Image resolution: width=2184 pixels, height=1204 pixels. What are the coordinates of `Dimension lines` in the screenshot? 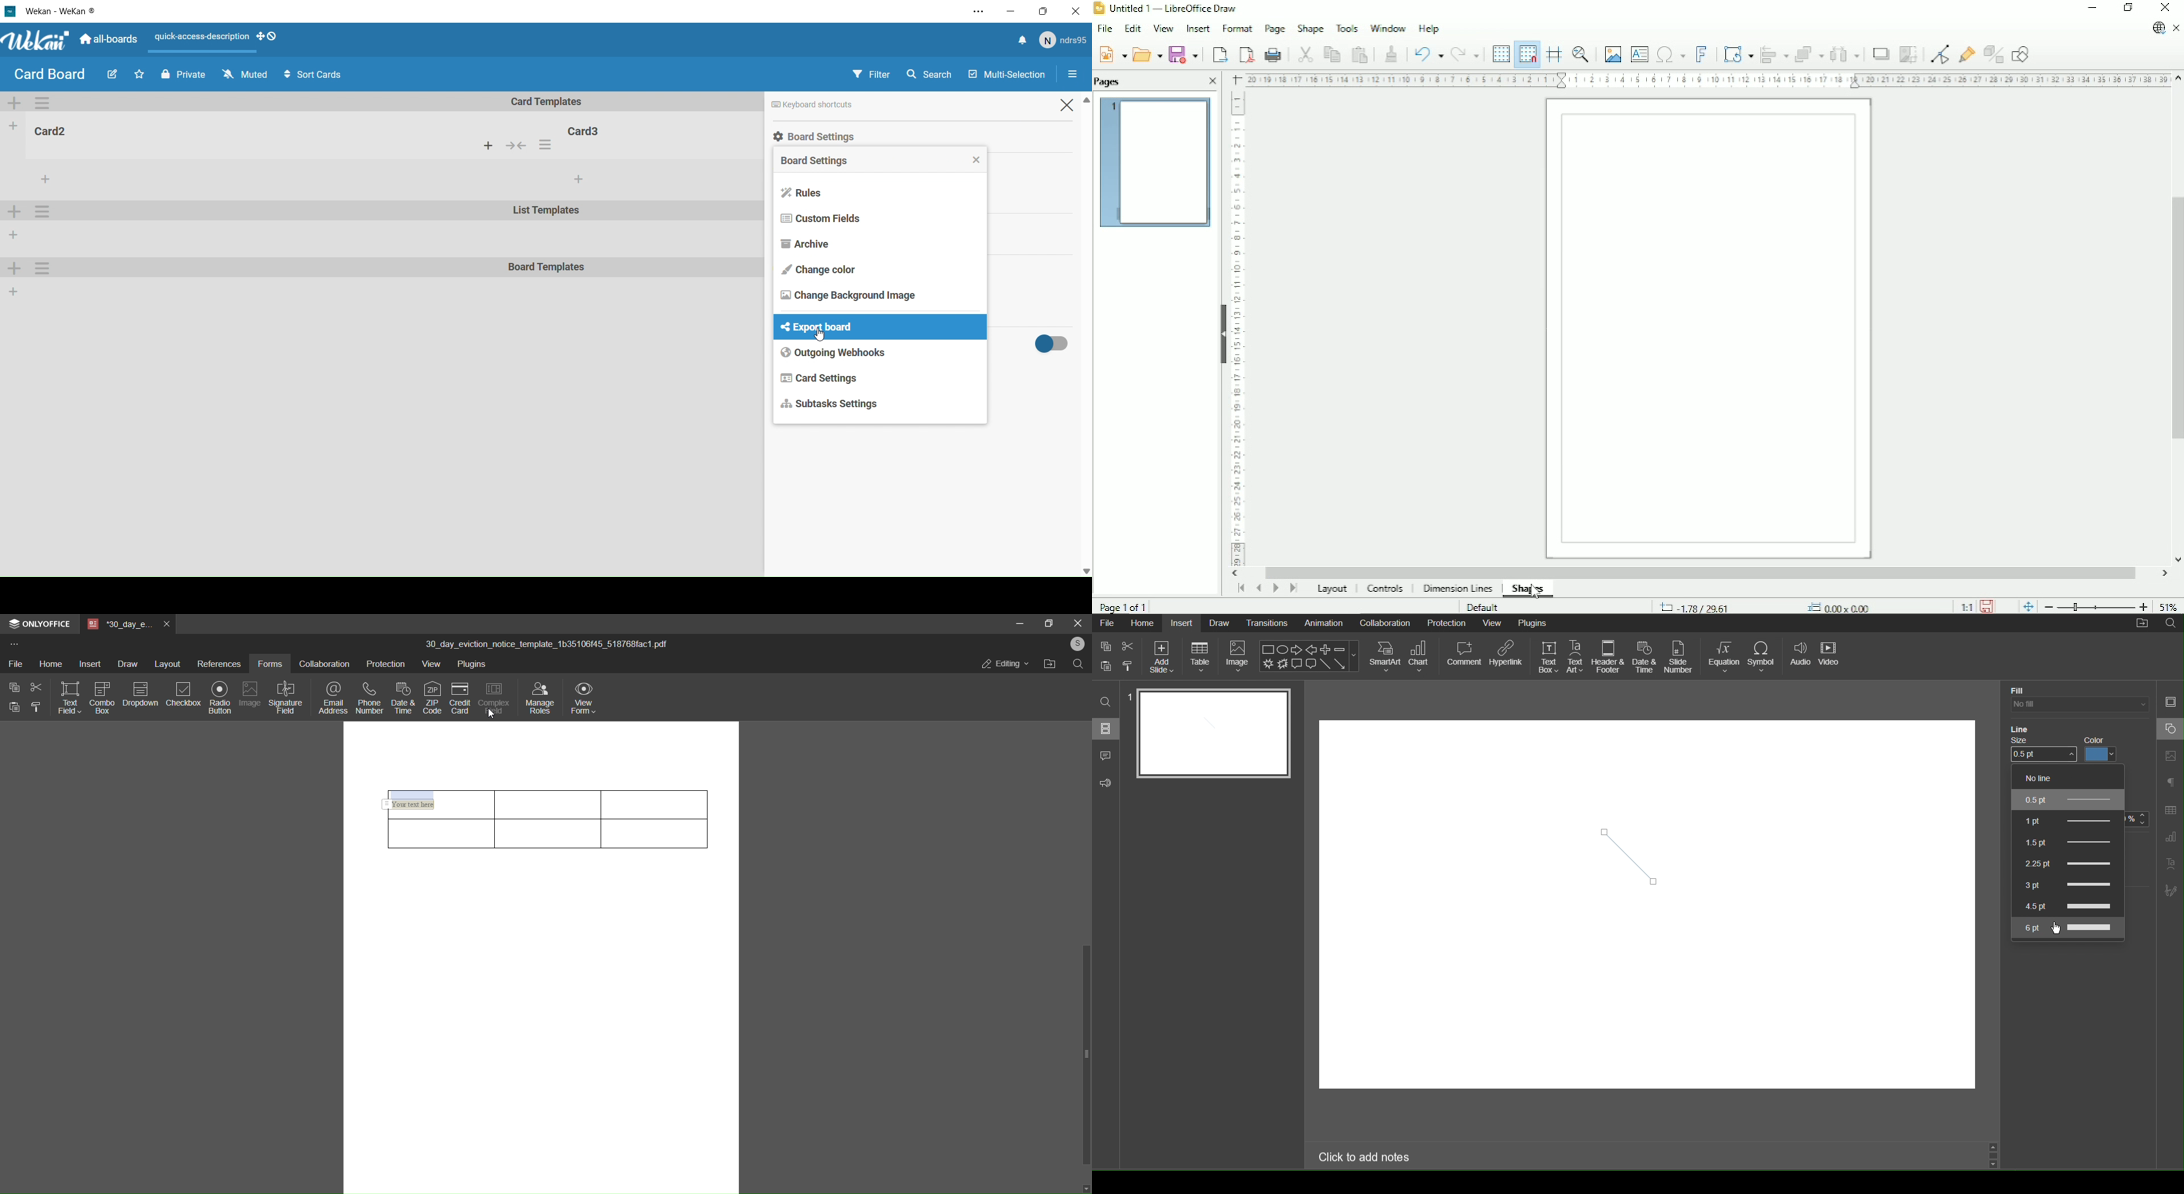 It's located at (1459, 589).